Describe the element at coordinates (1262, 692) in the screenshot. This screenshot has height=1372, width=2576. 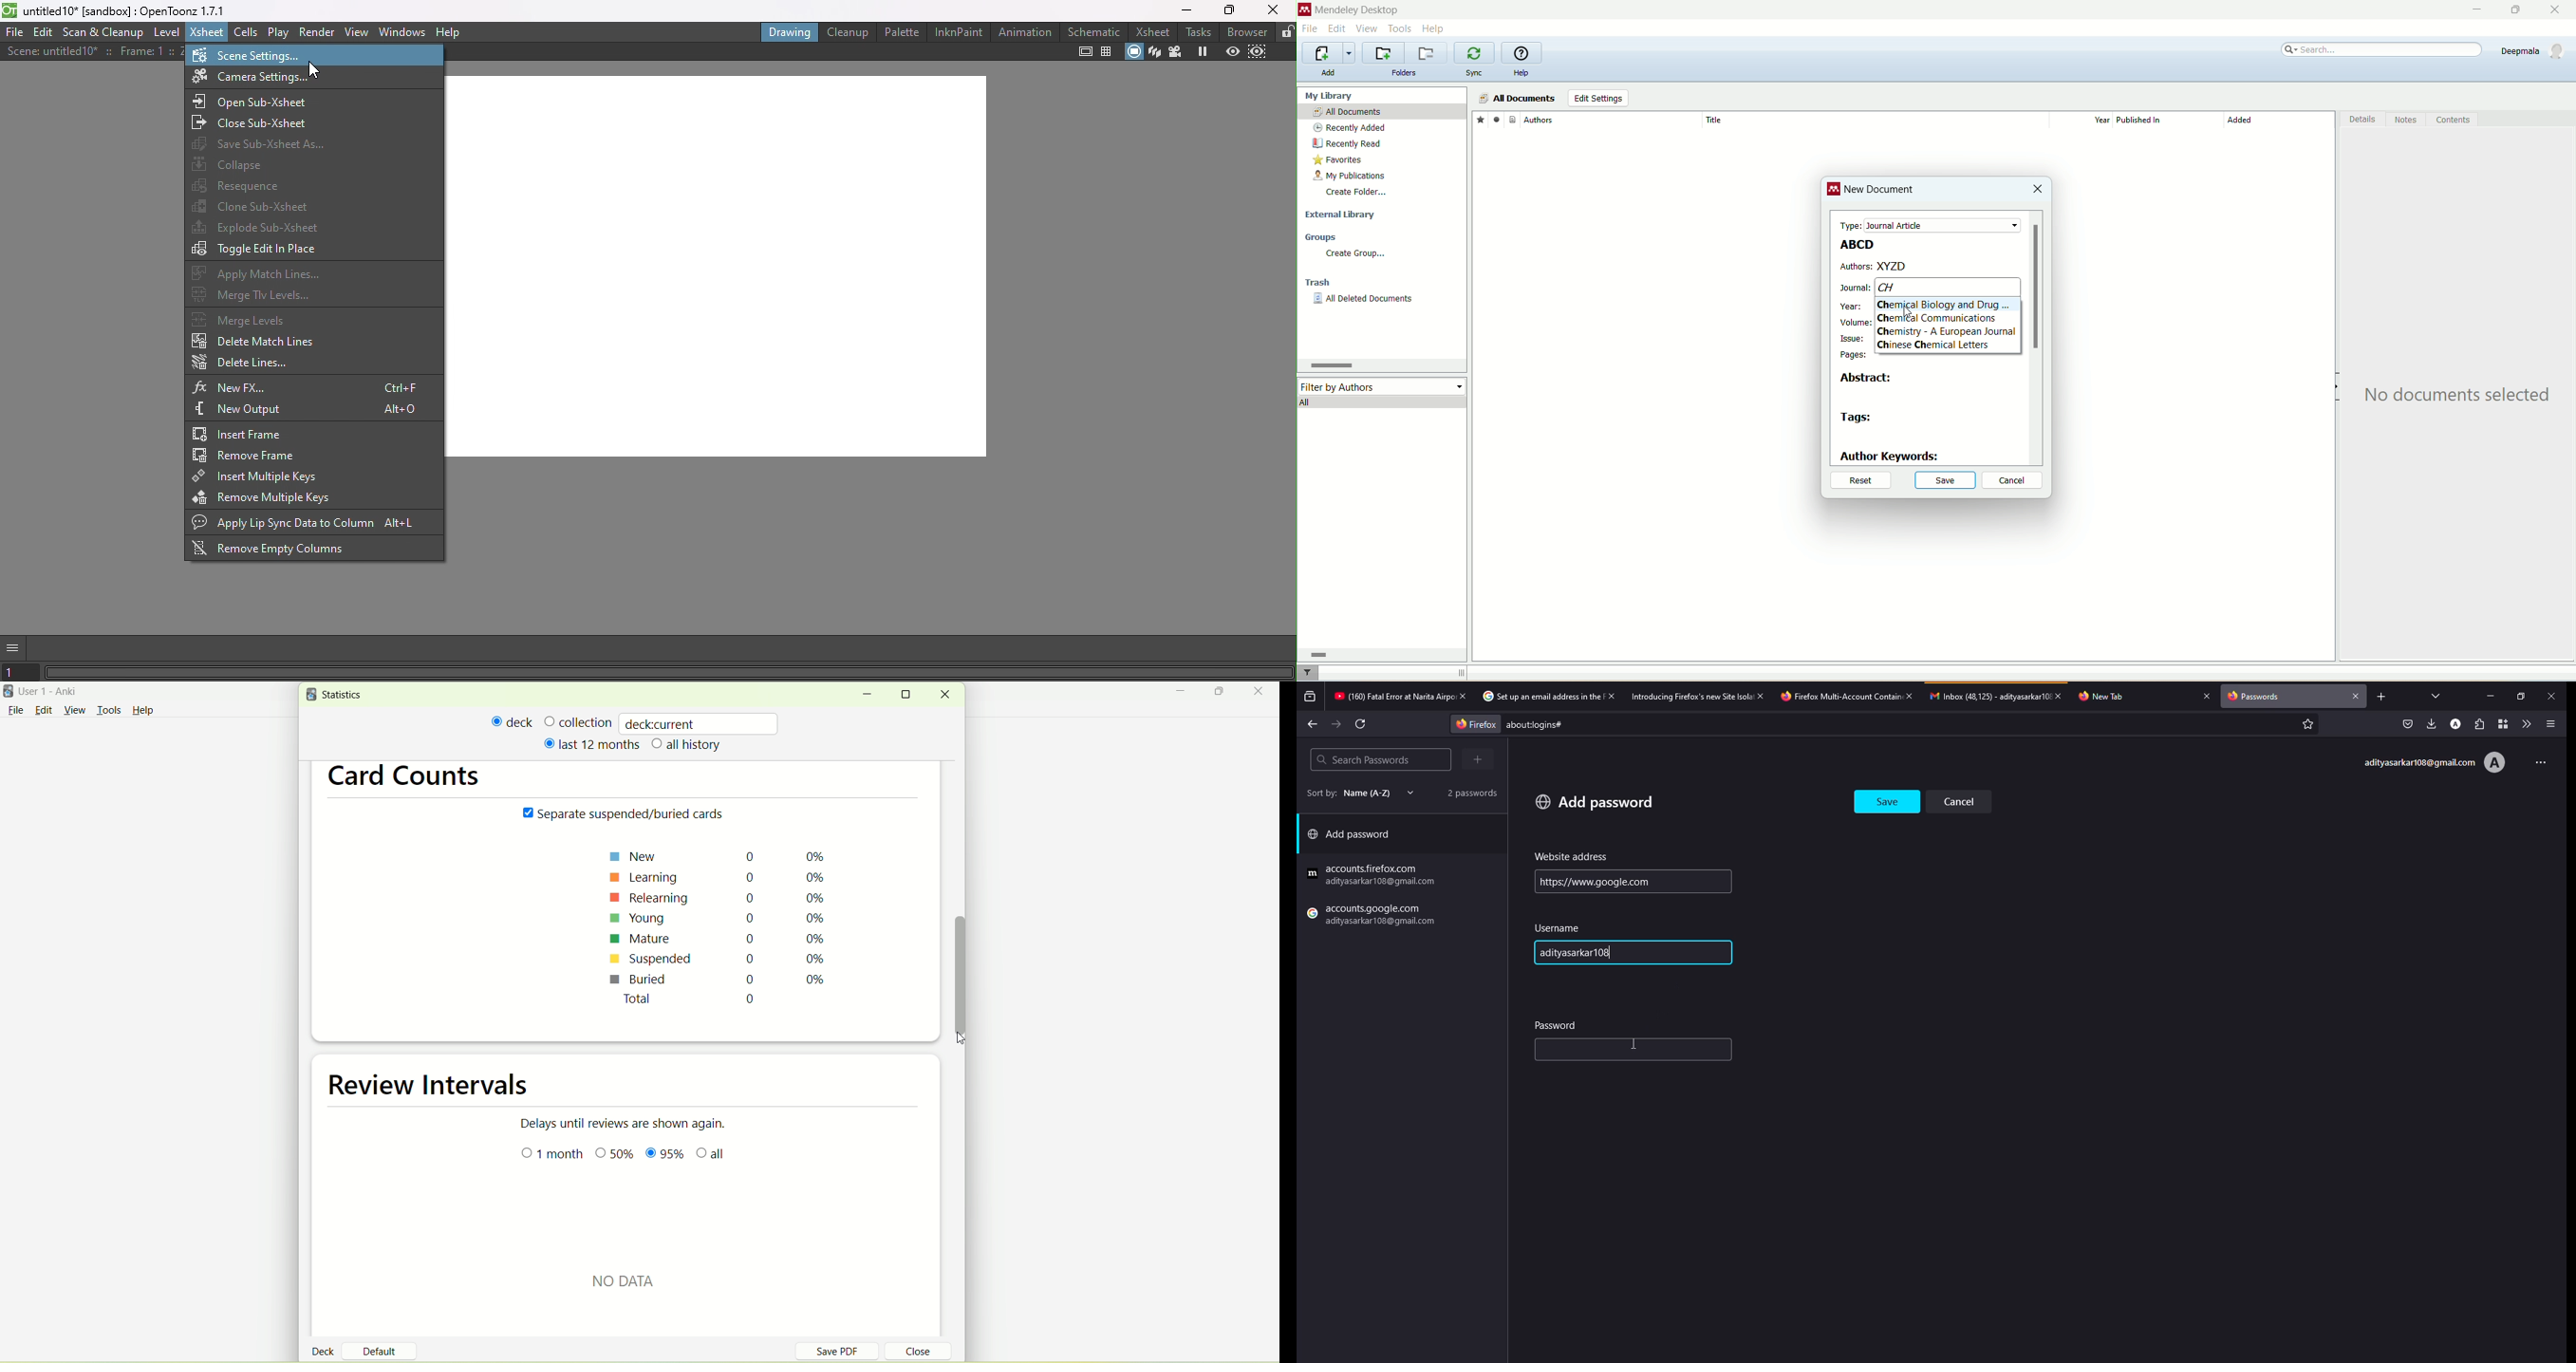
I see `close` at that location.